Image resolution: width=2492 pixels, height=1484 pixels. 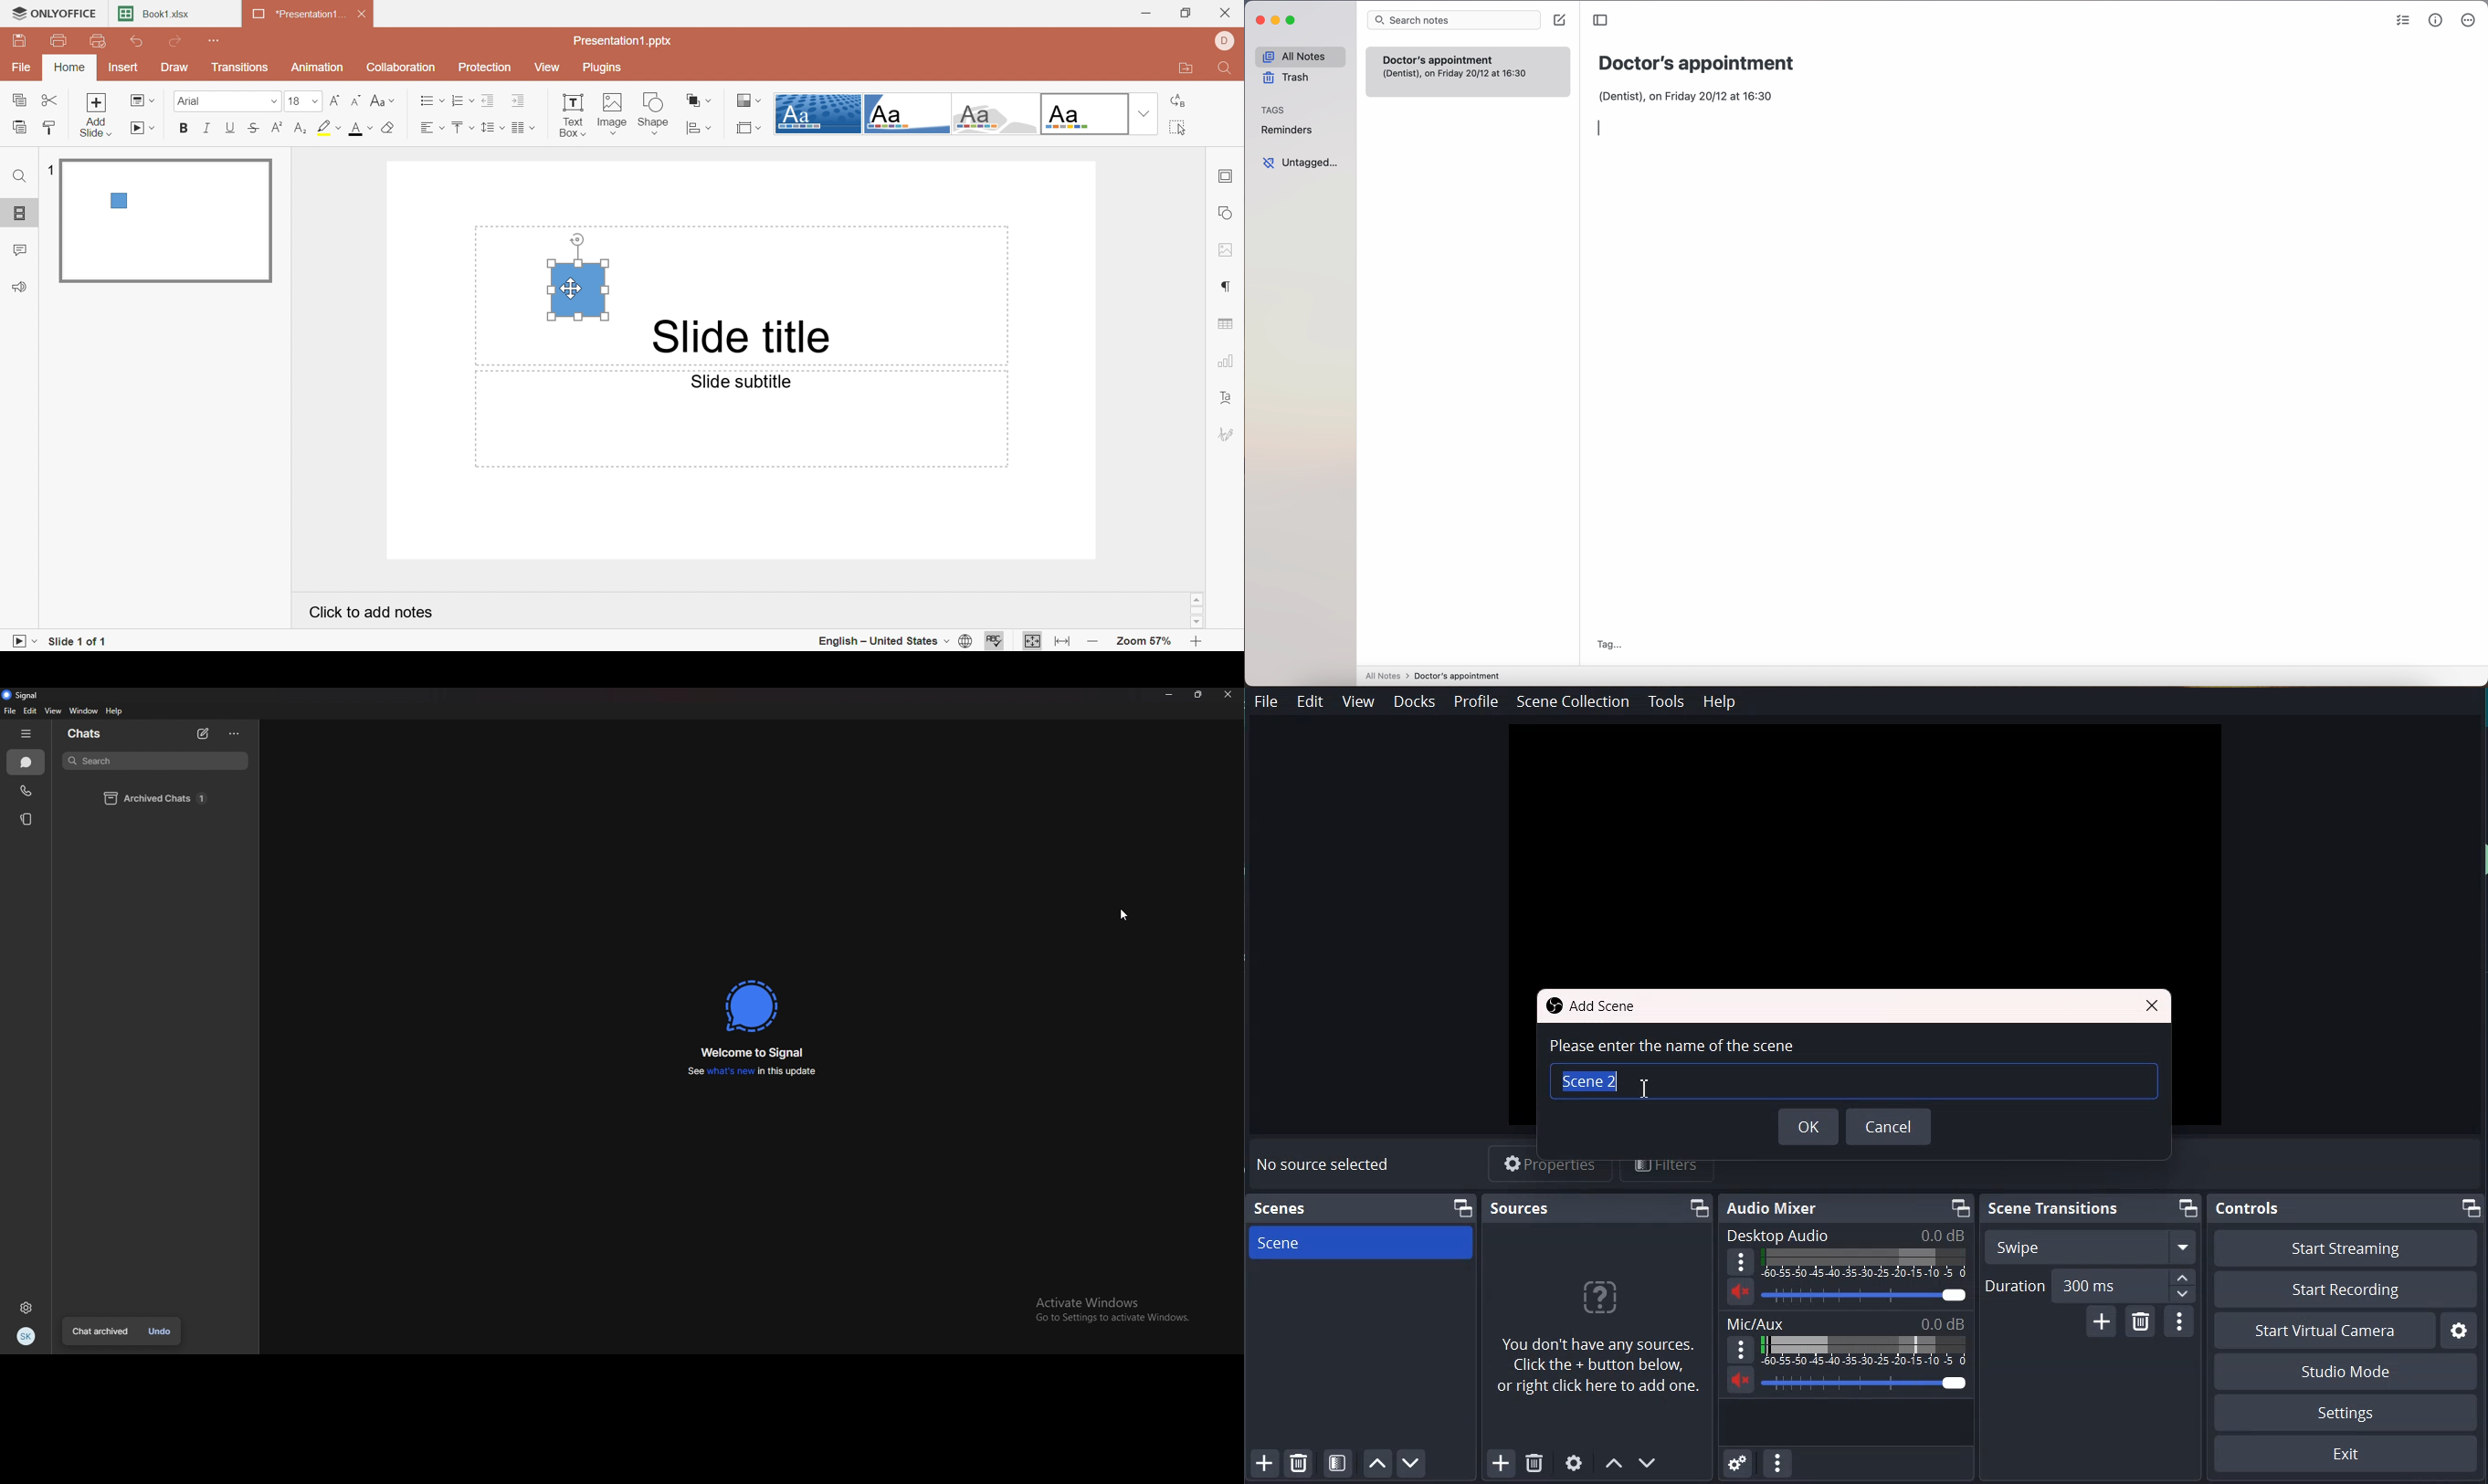 I want to click on Open Source Properties, so click(x=1575, y=1464).